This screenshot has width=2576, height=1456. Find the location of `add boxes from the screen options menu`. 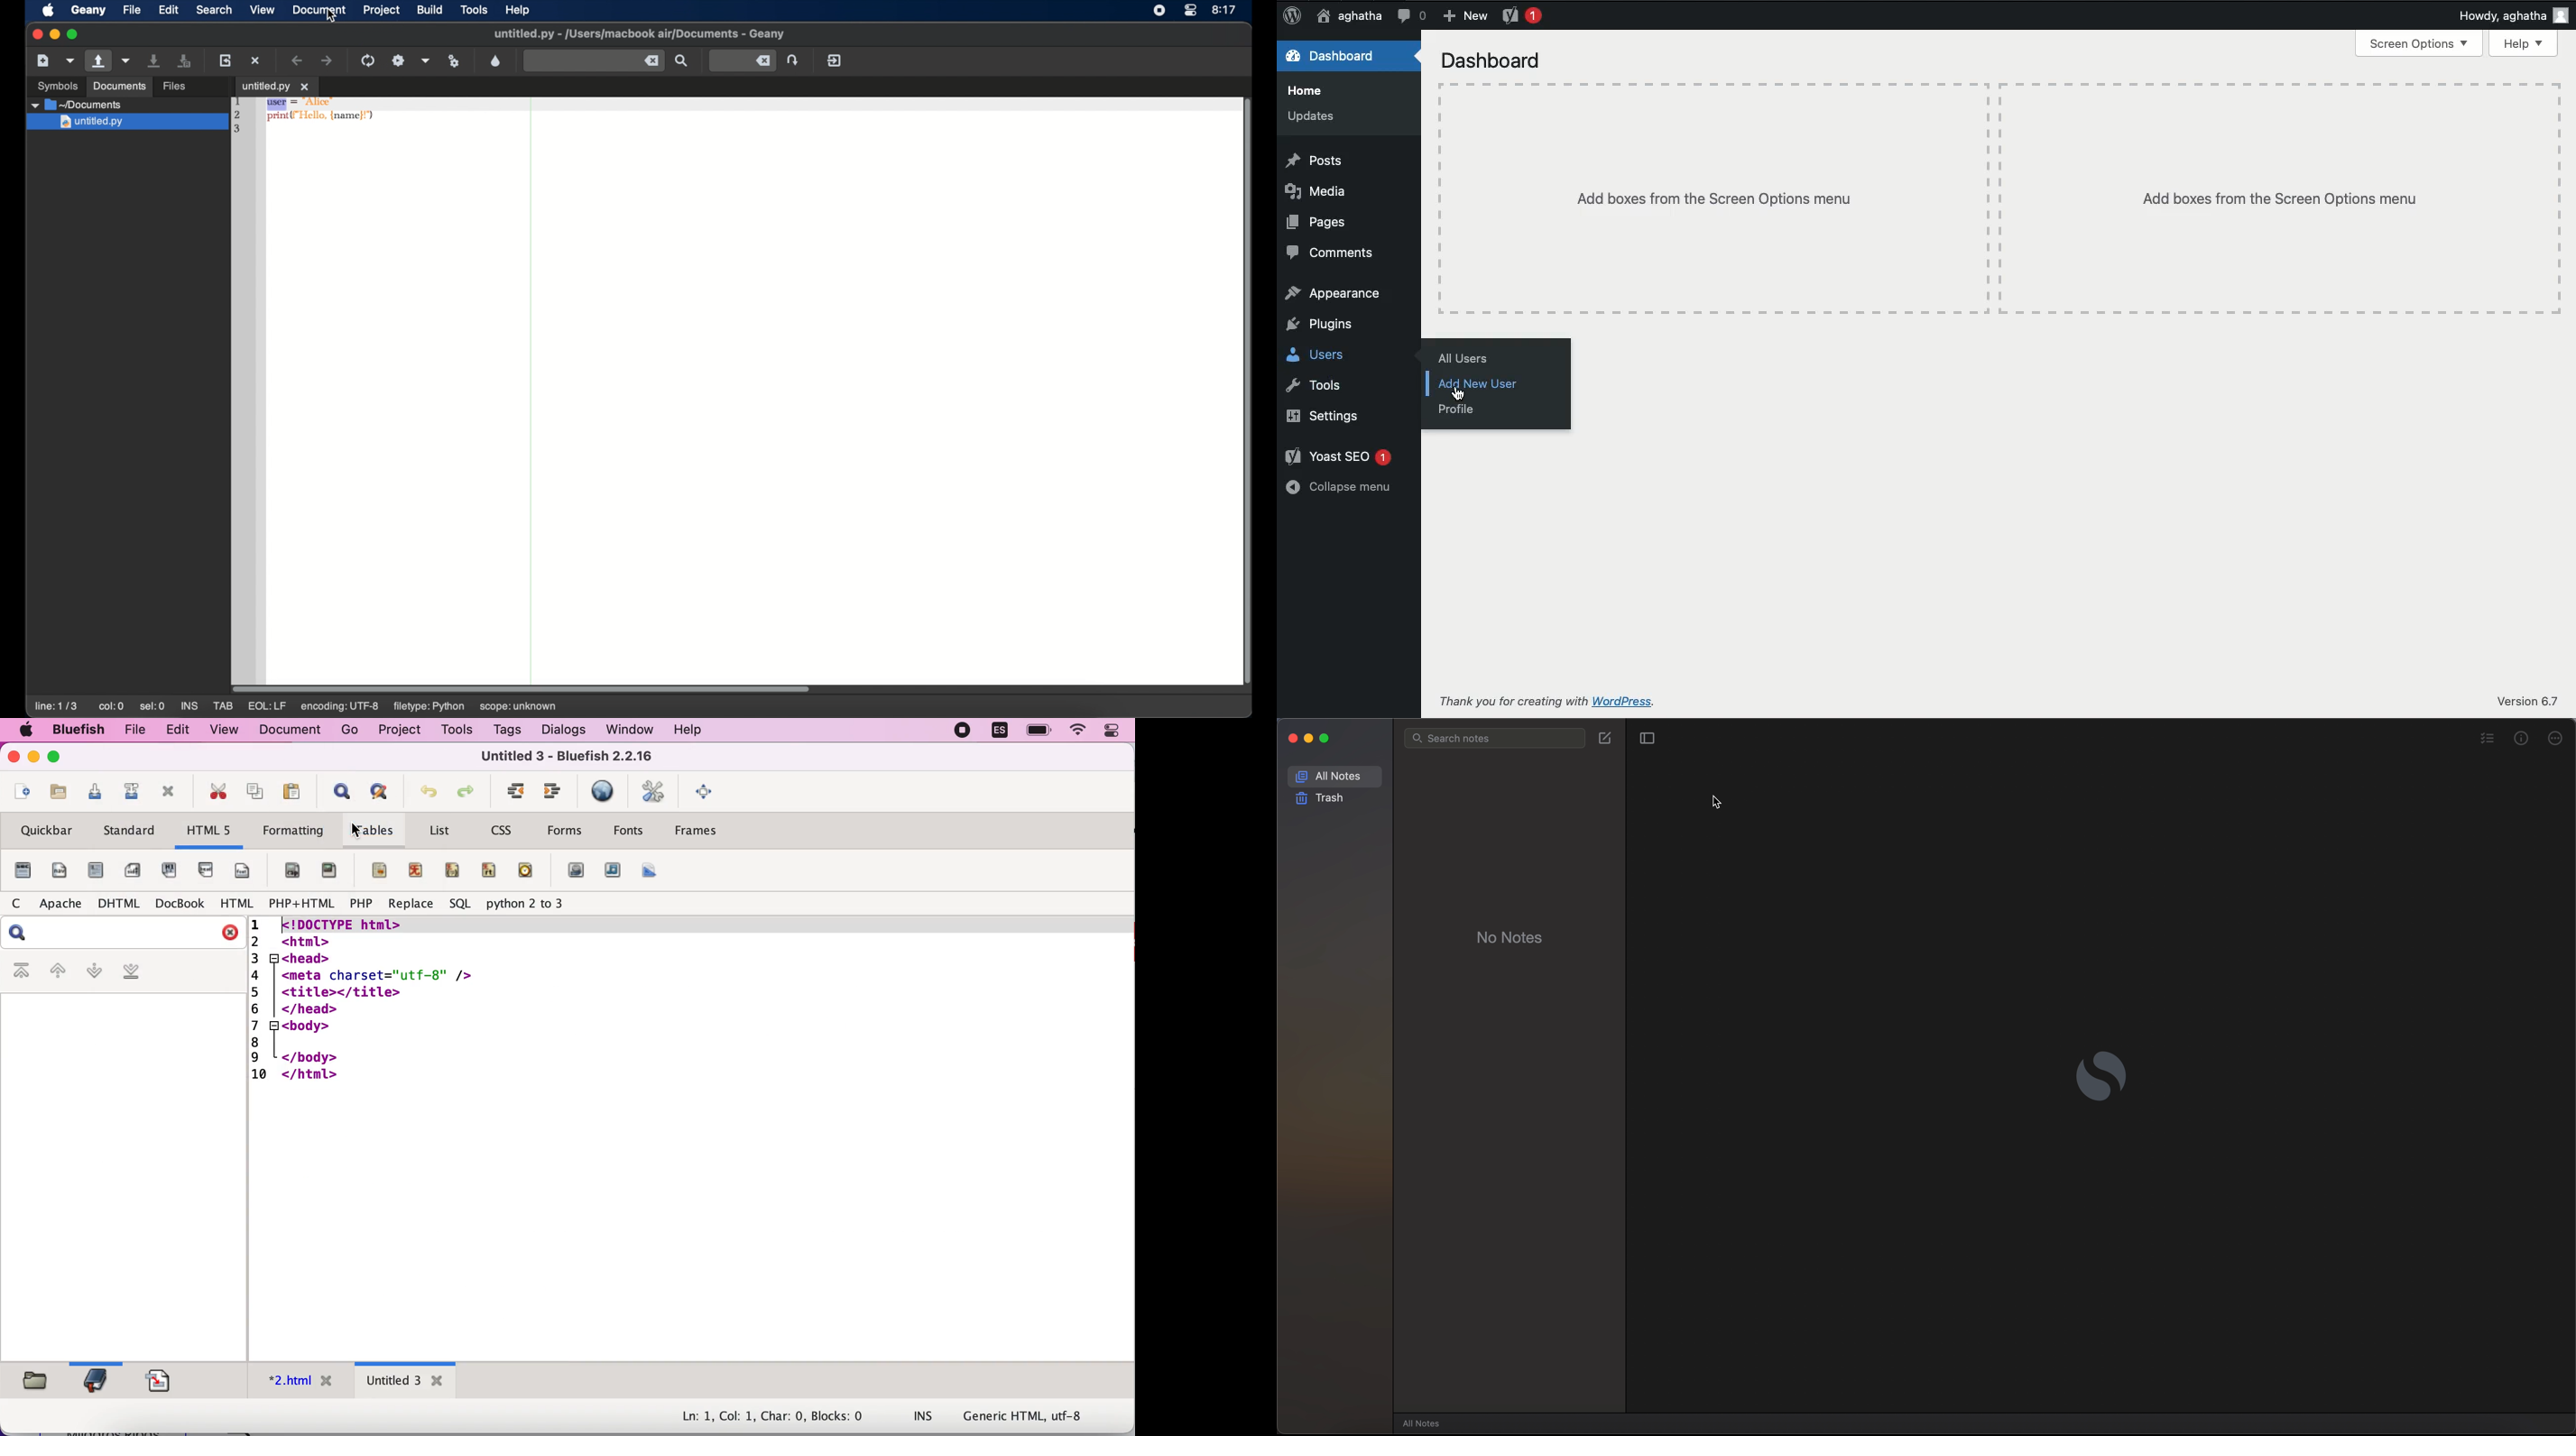

add boxes from the screen options menu is located at coordinates (2278, 198).